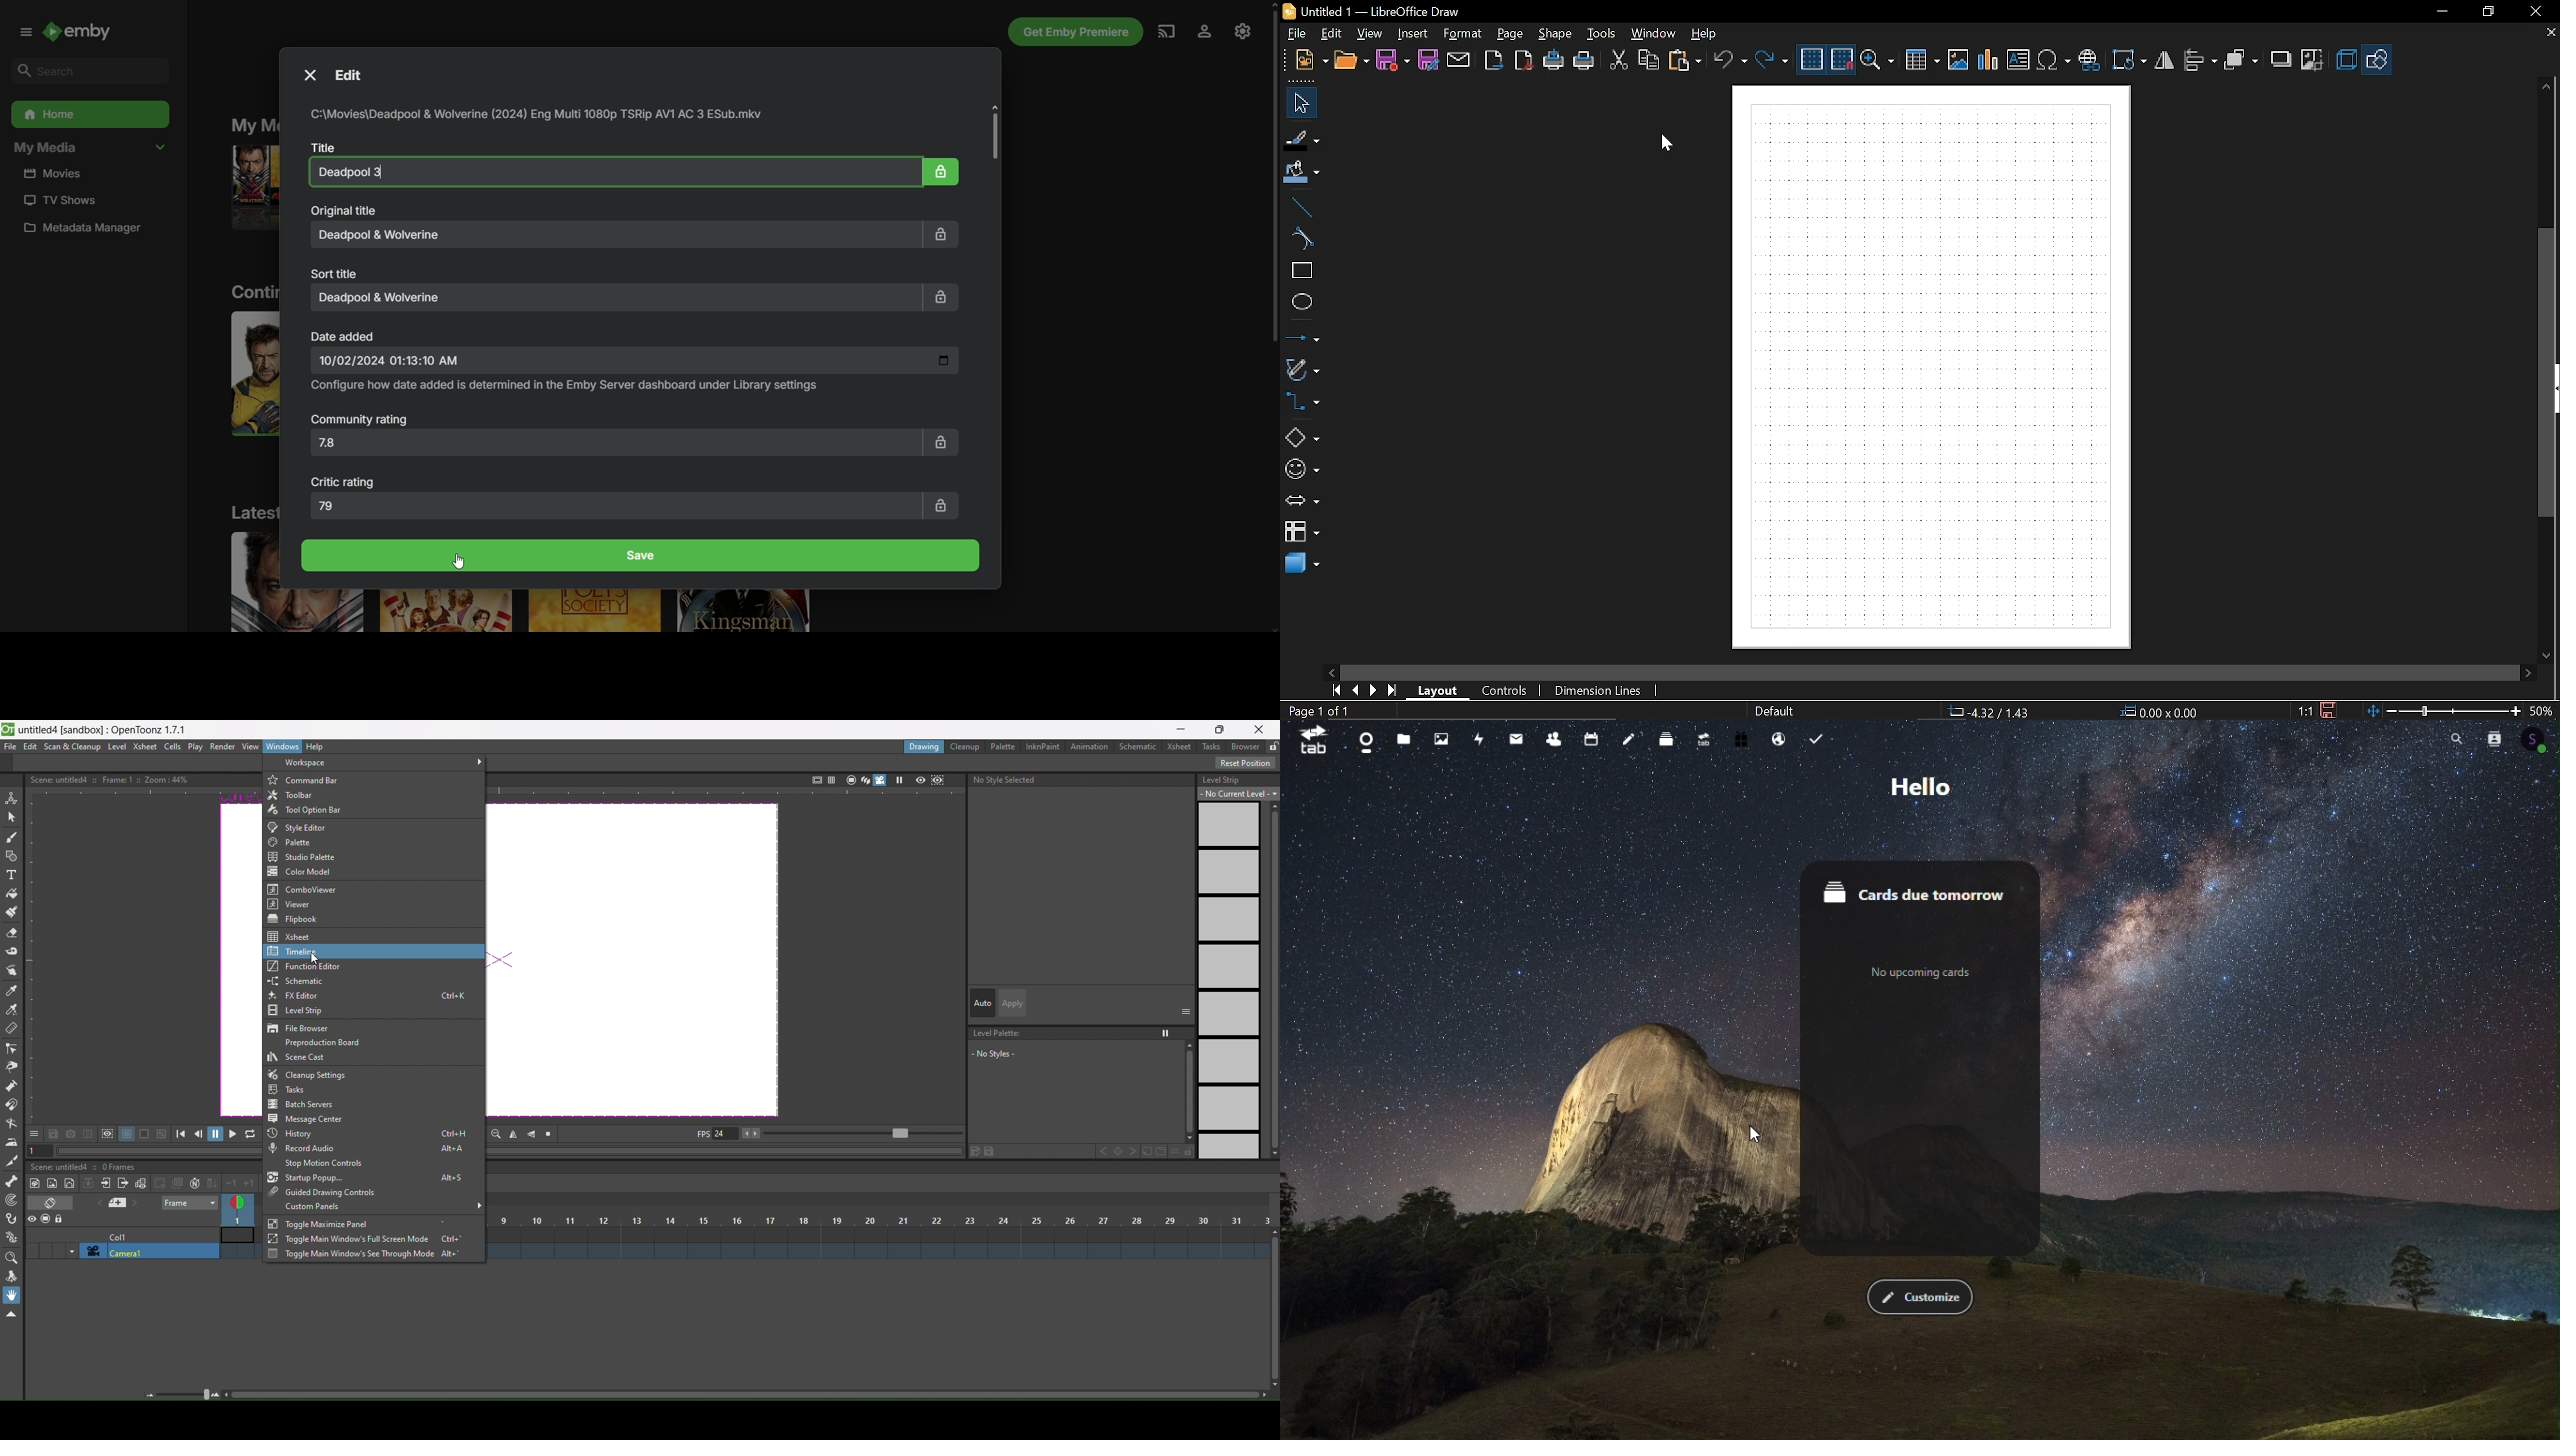 The height and width of the screenshot is (1456, 2576). Describe the element at coordinates (617, 235) in the screenshot. I see `Deadpool and Wolverine` at that location.